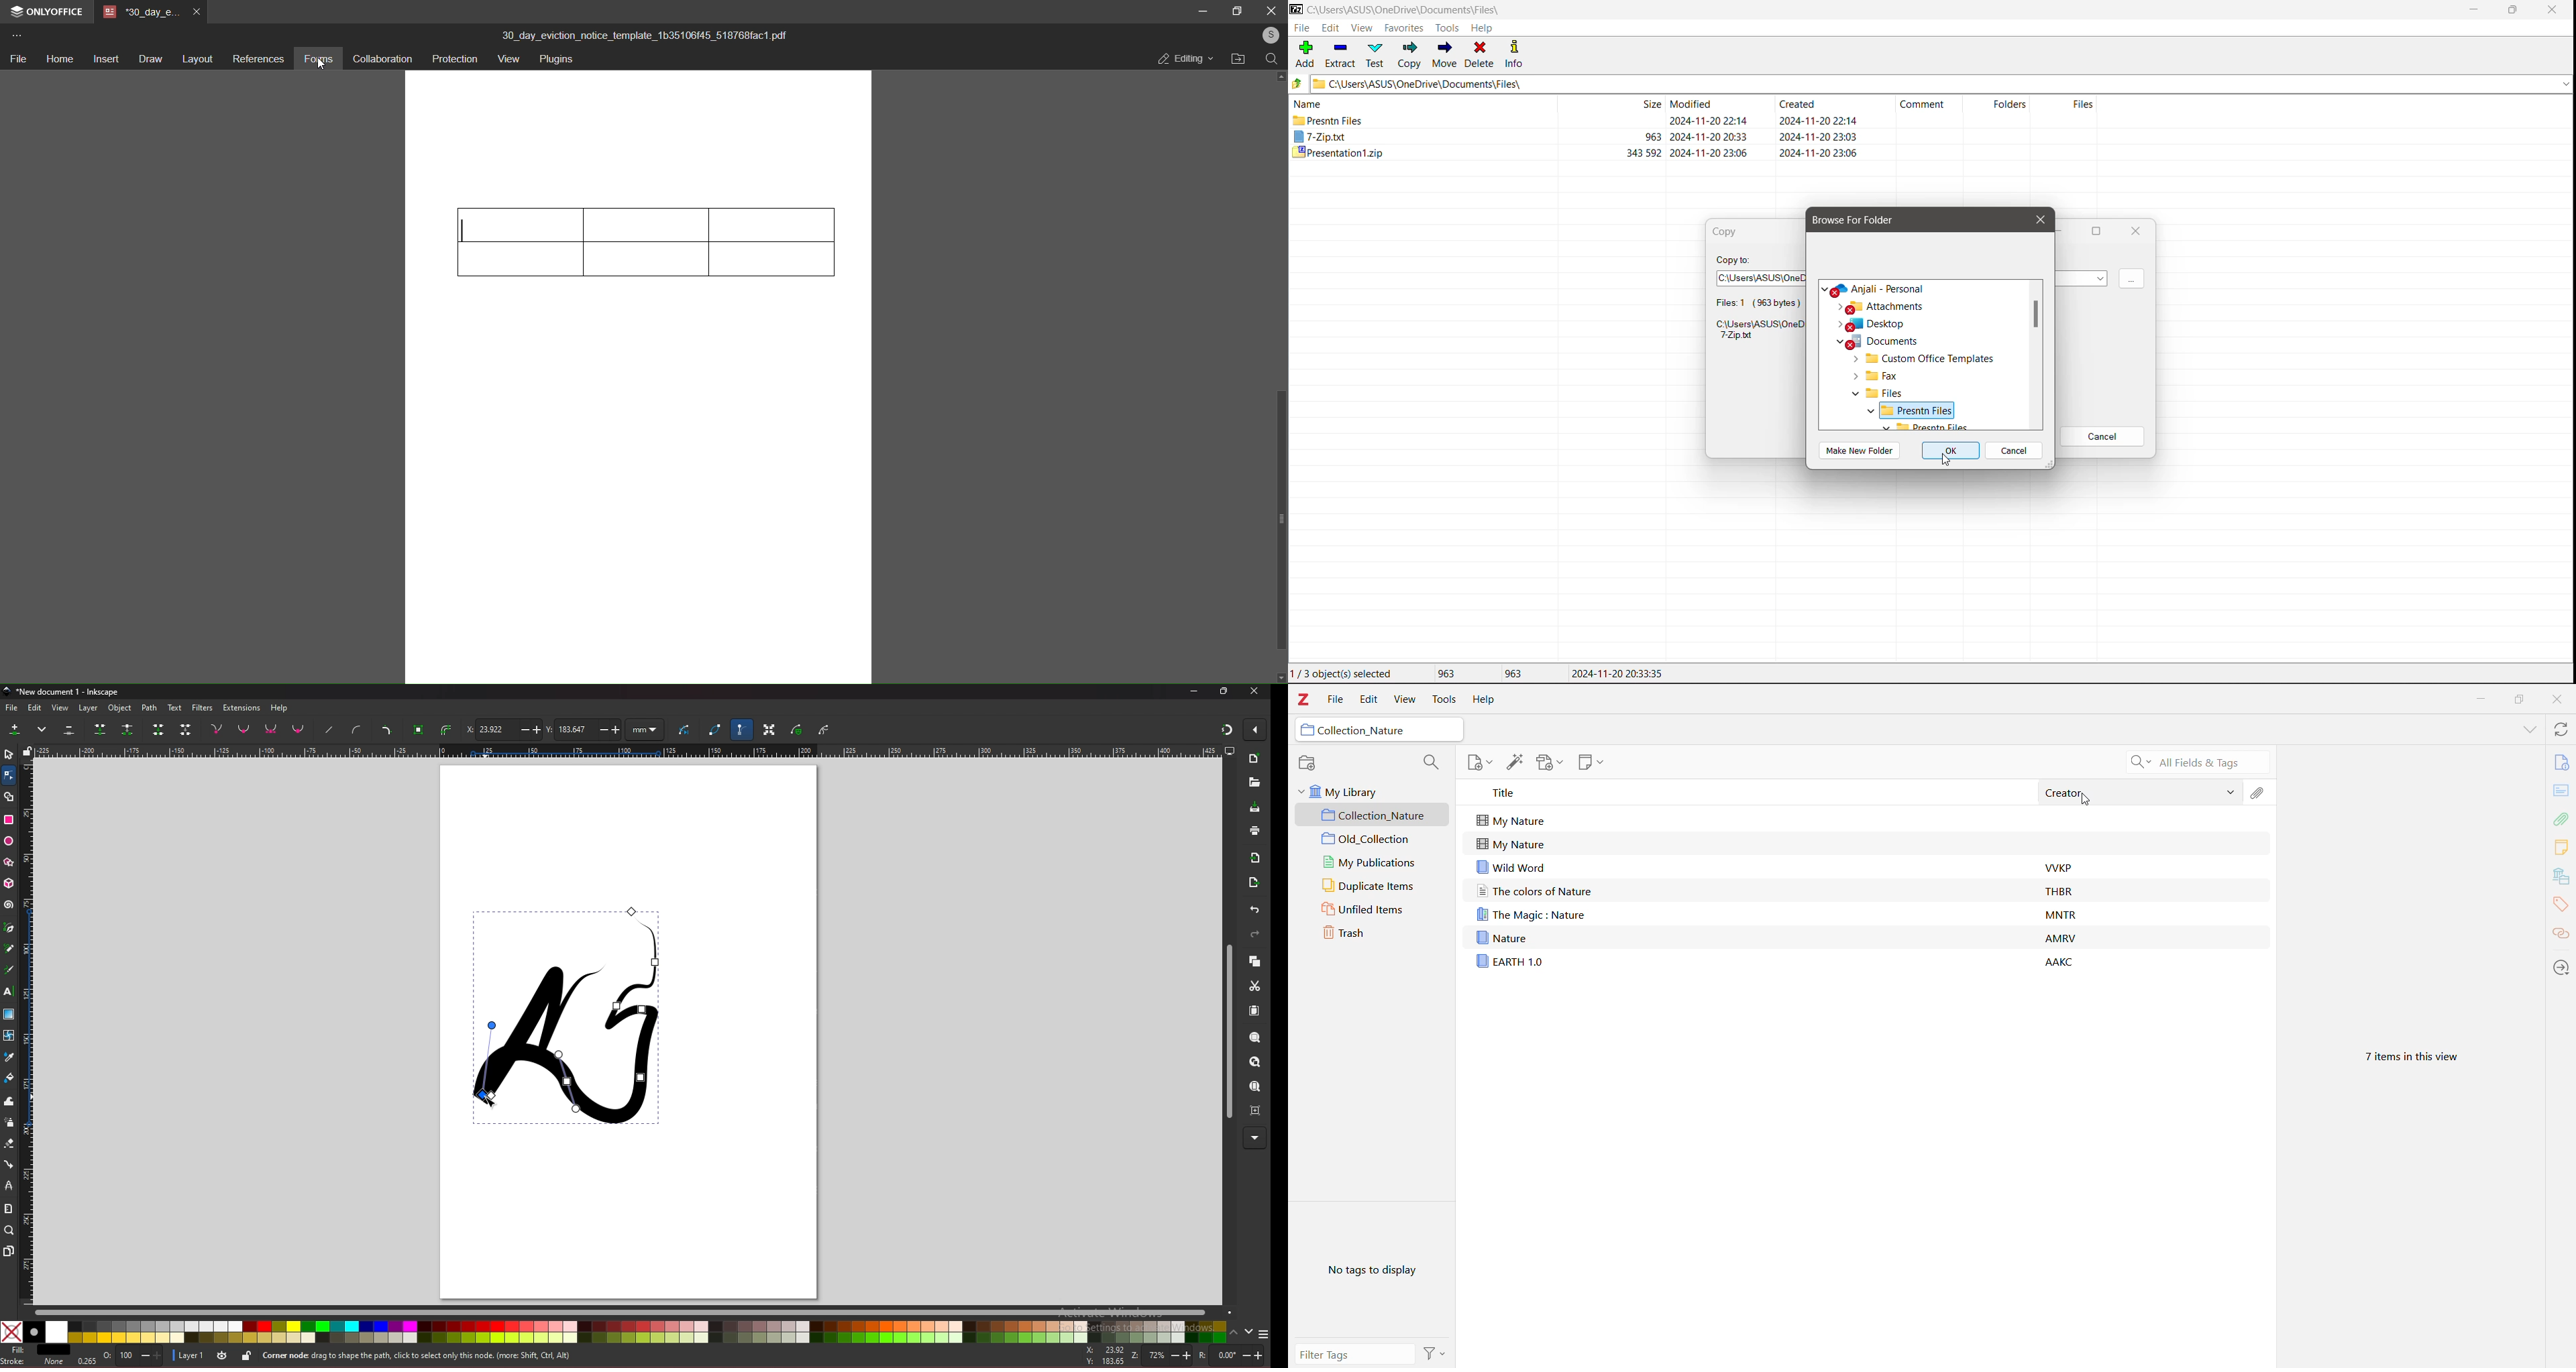  Describe the element at coordinates (223, 1355) in the screenshot. I see `toggle visibility` at that location.